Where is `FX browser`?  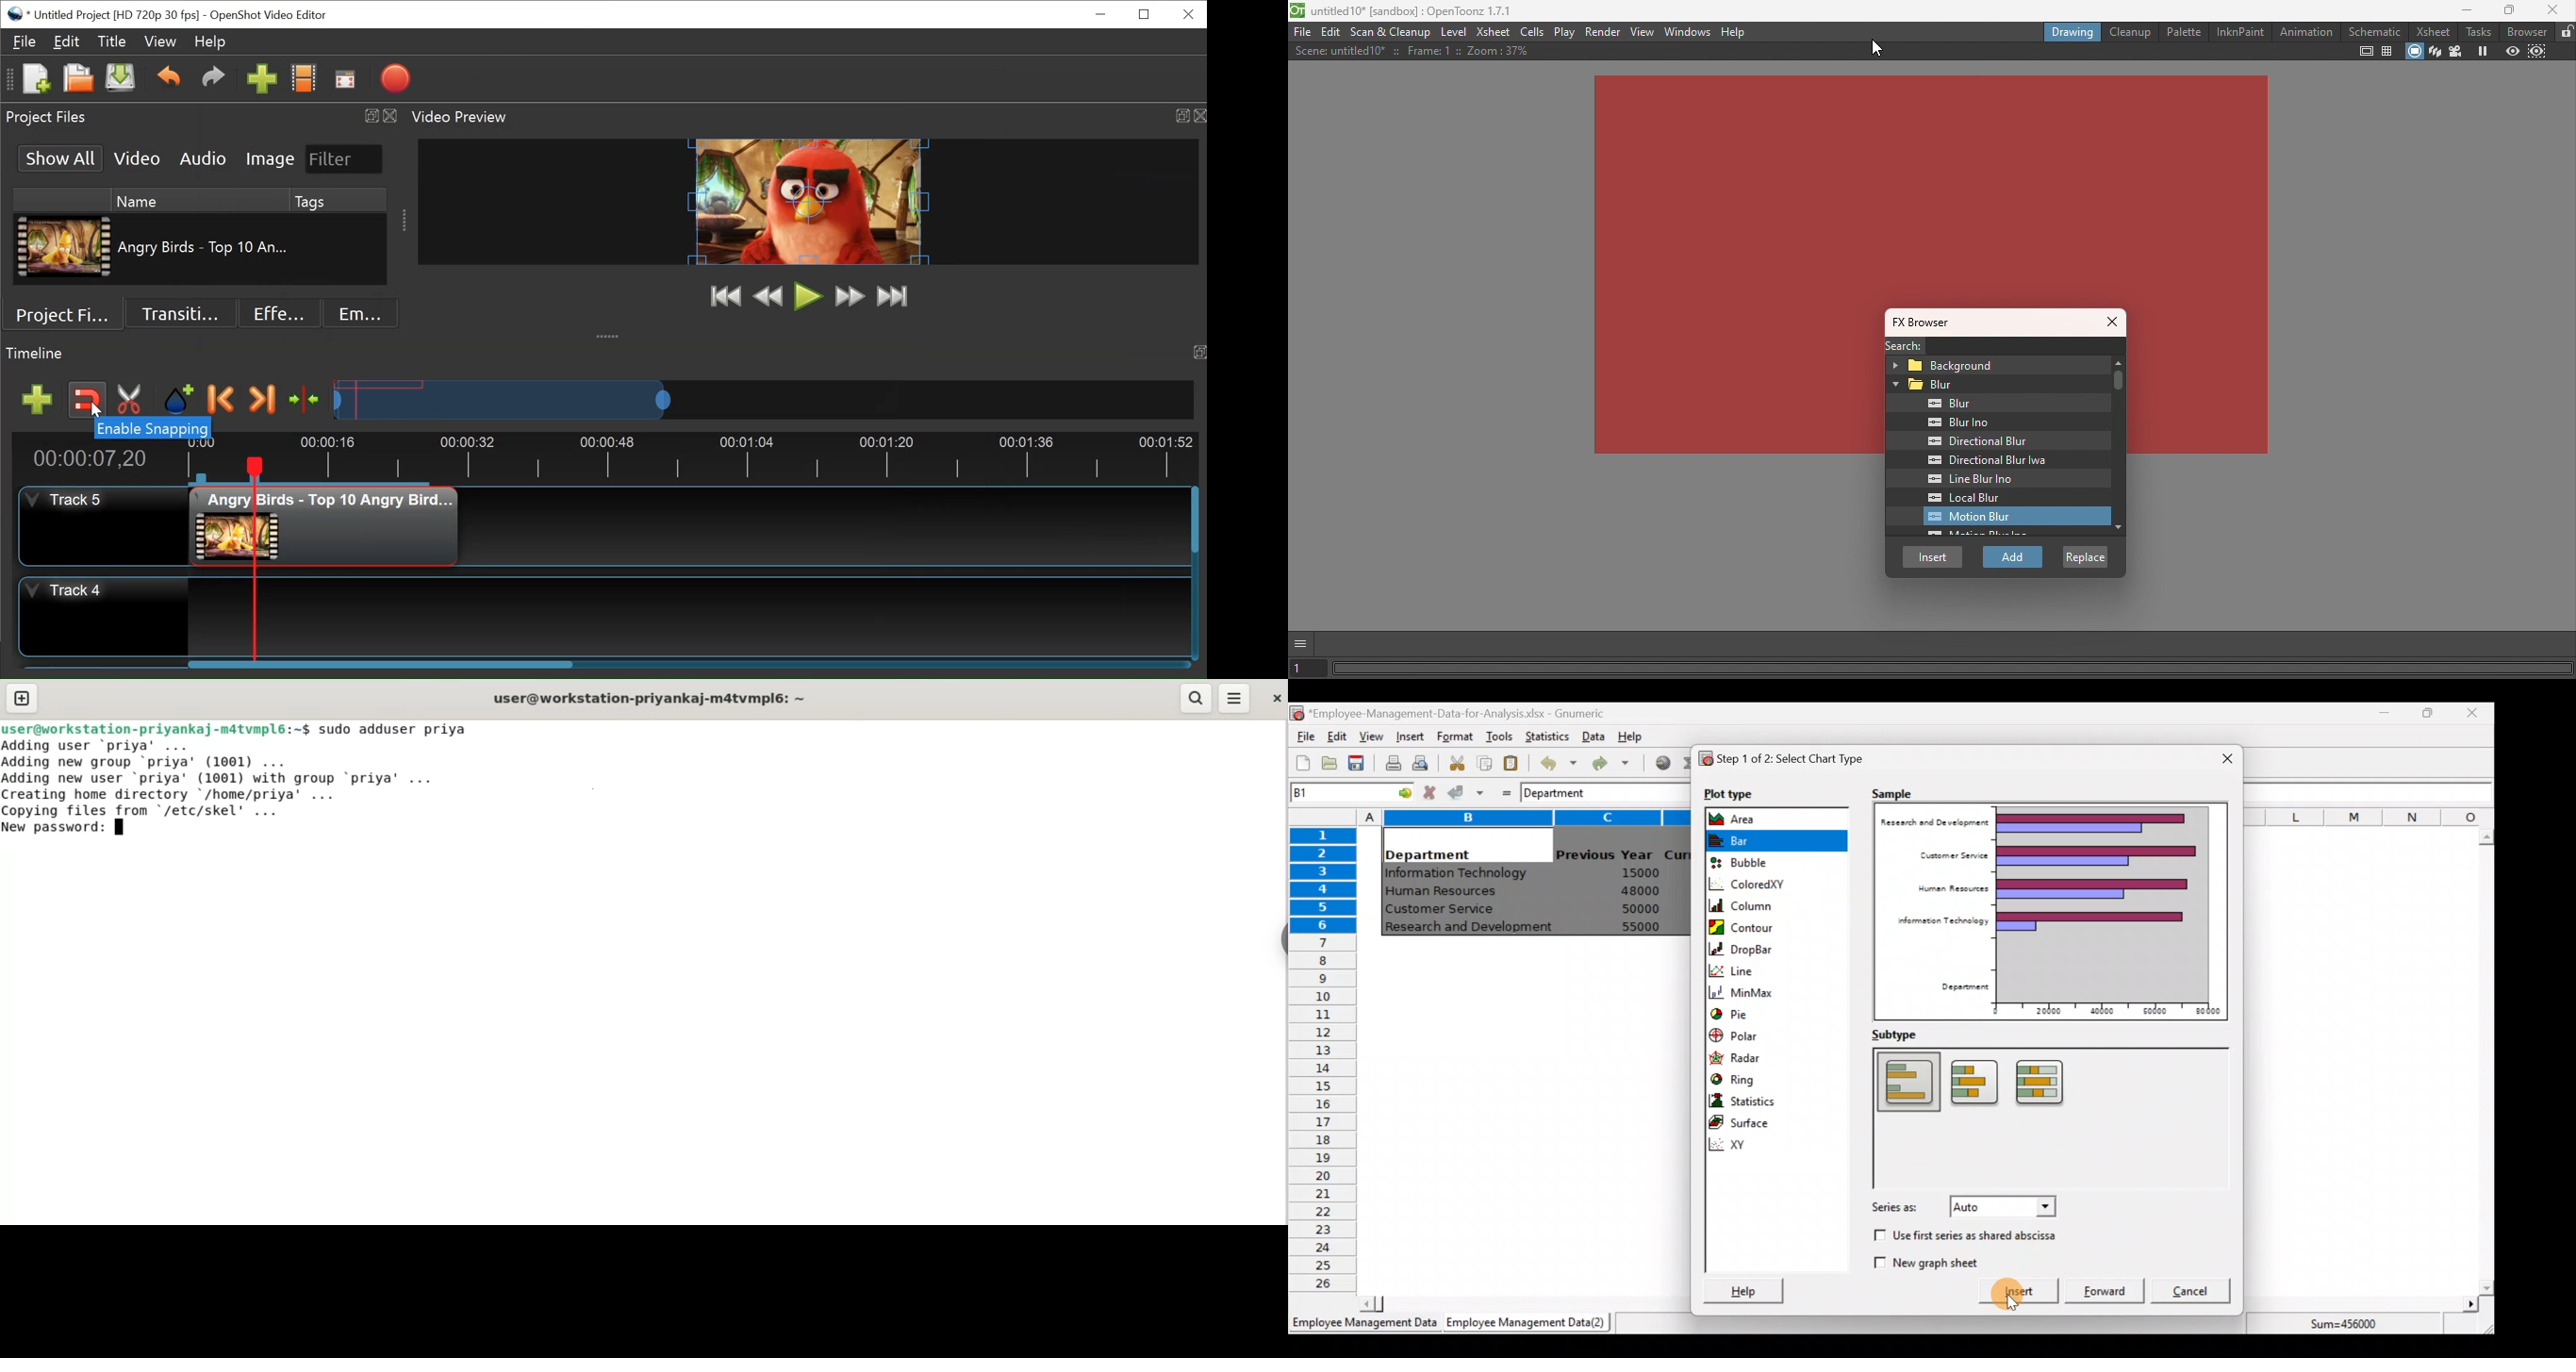 FX browser is located at coordinates (1928, 323).